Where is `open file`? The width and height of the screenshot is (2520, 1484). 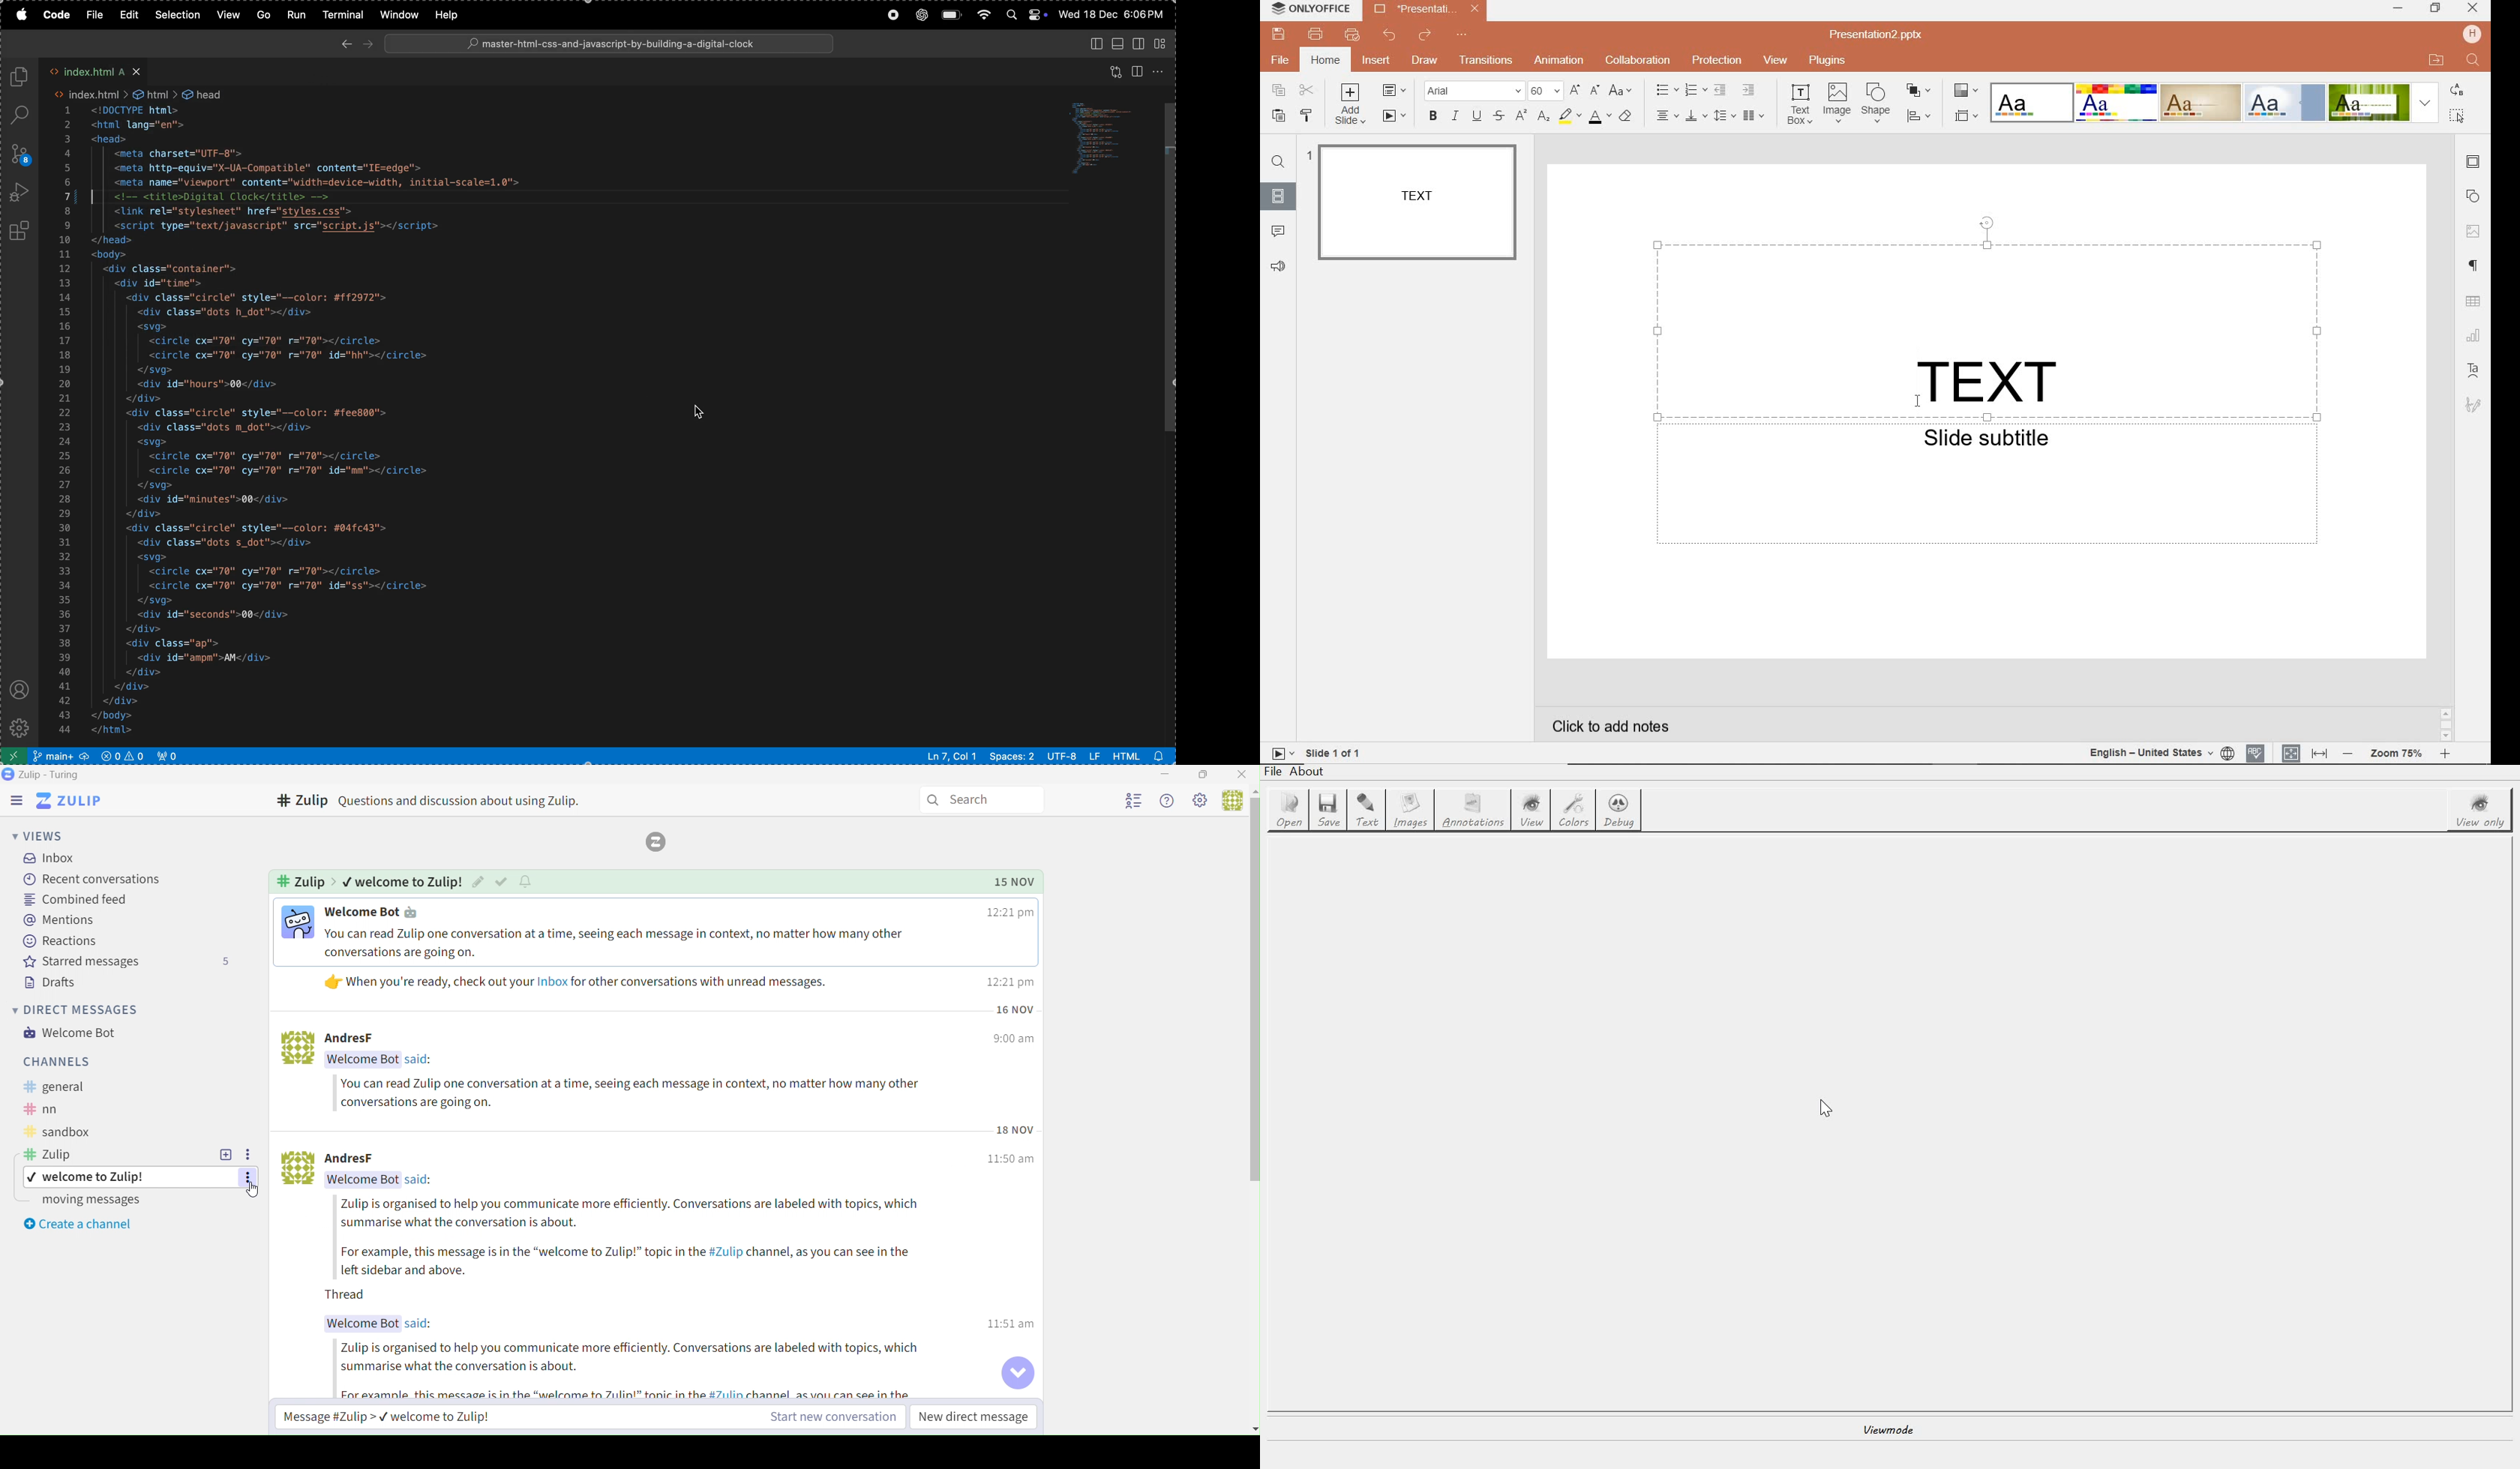
open file is located at coordinates (2436, 60).